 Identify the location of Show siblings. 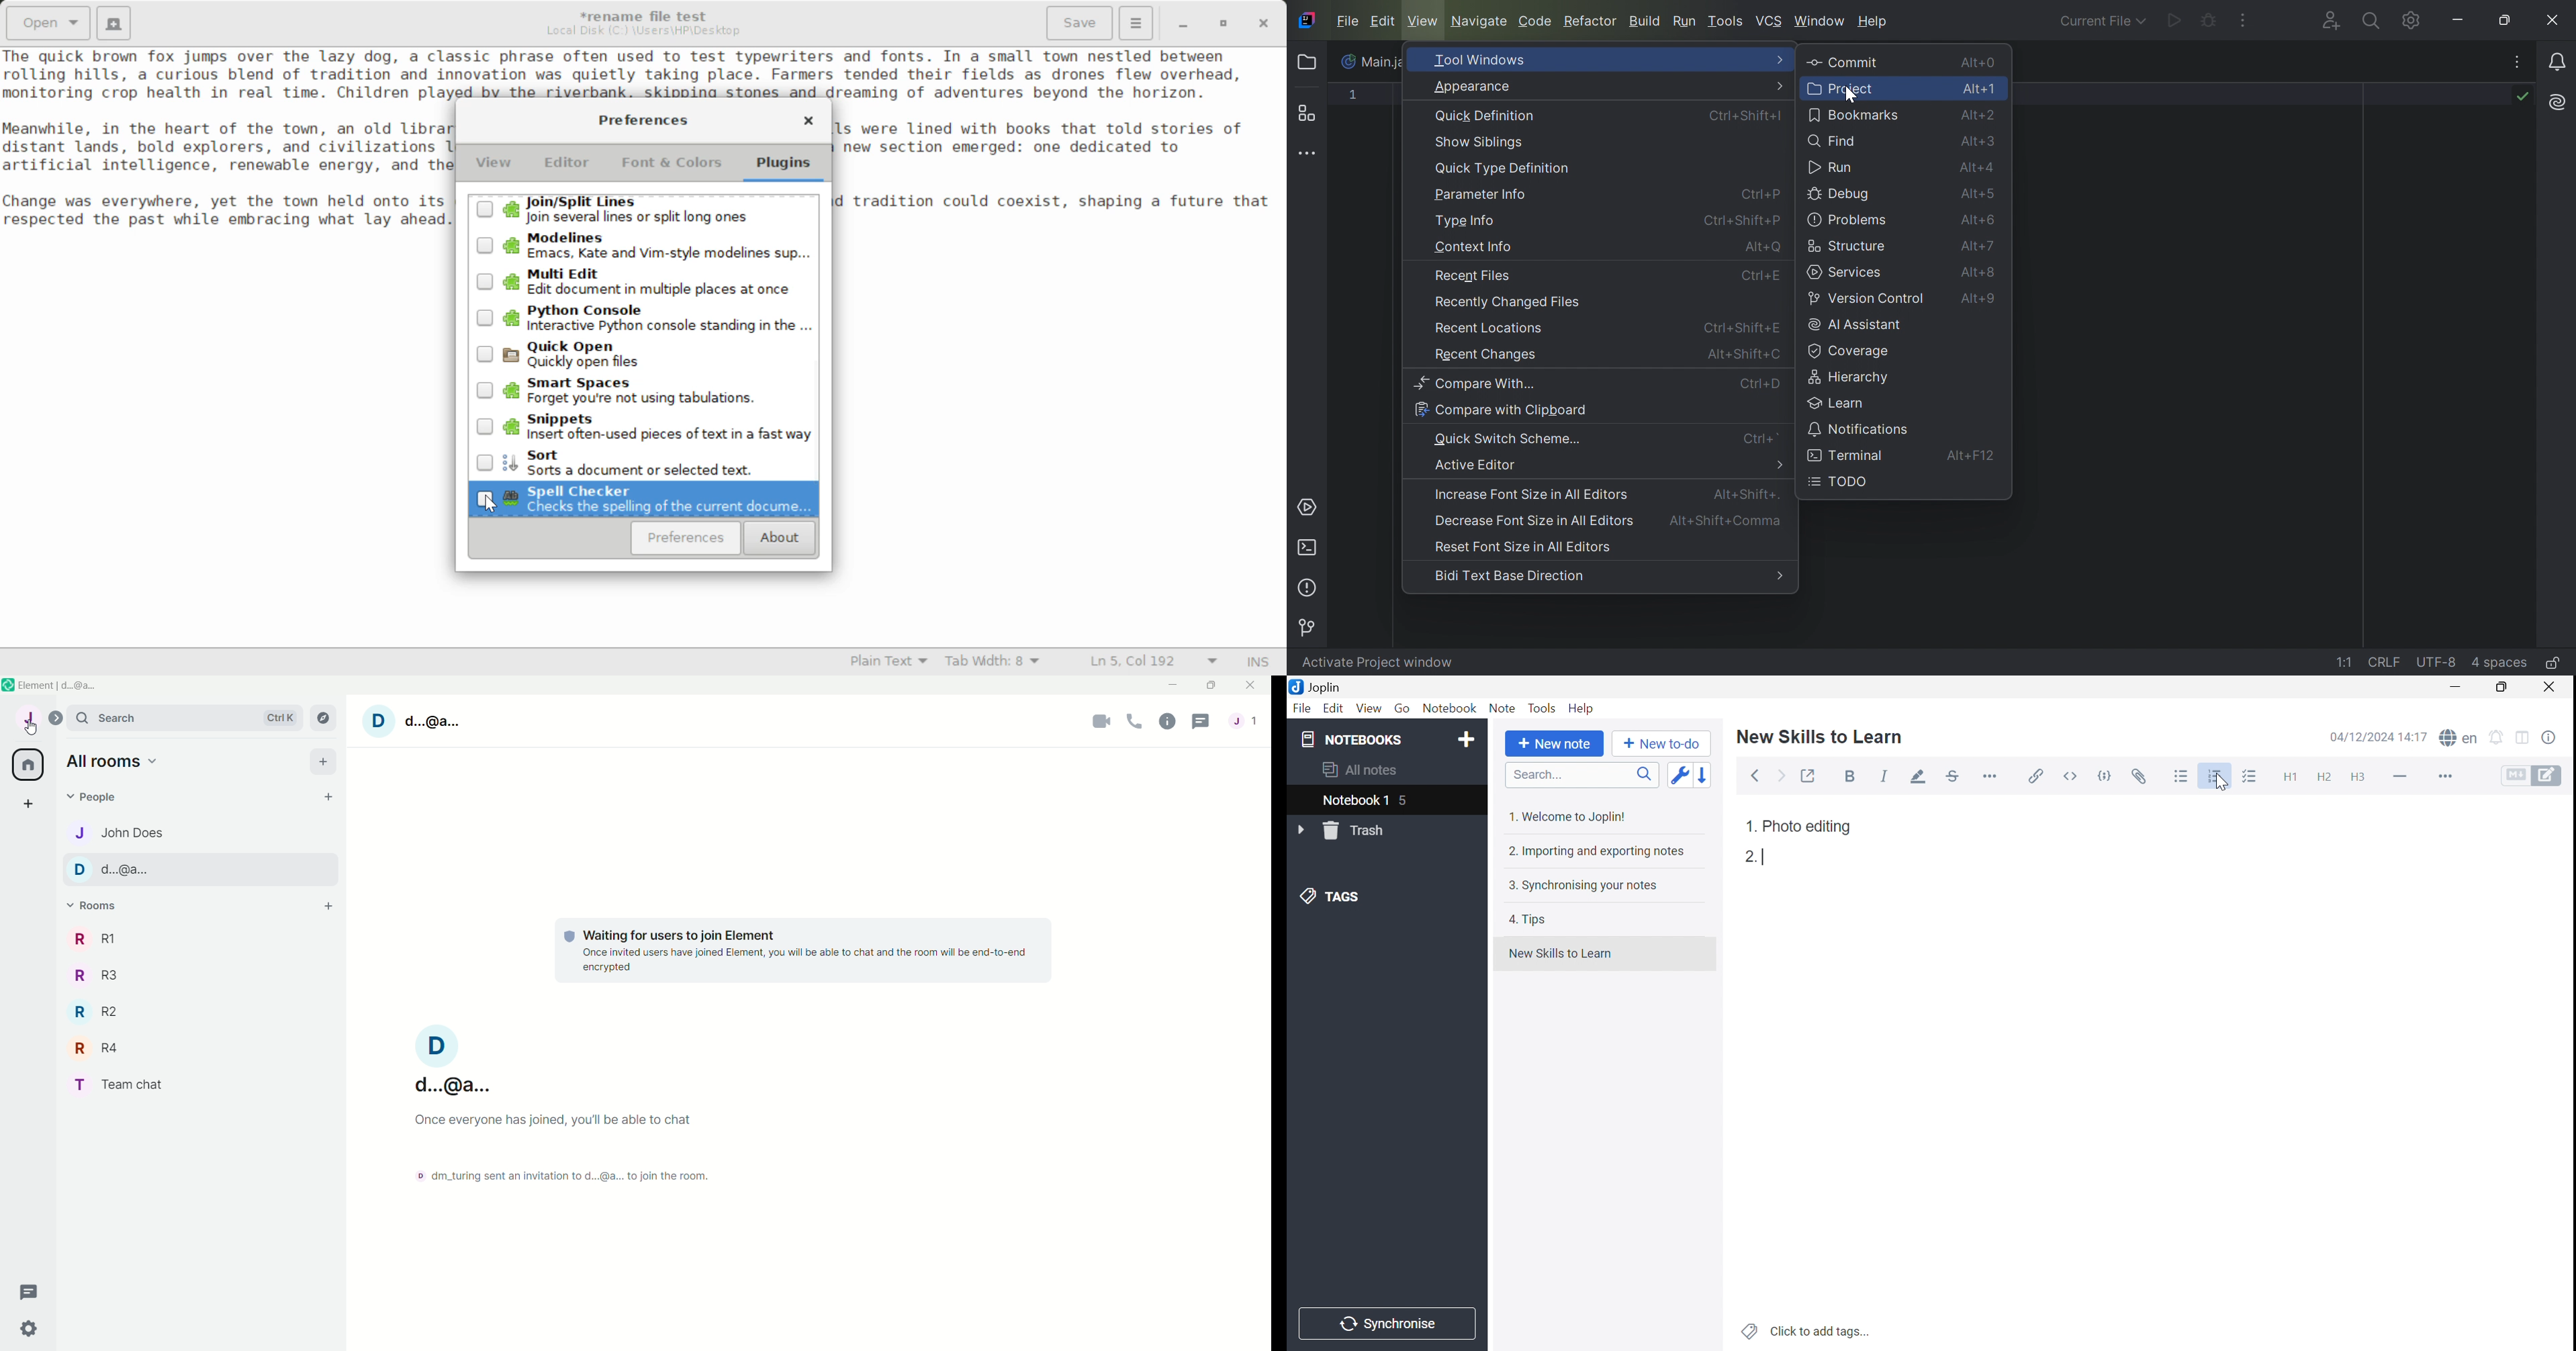
(1481, 142).